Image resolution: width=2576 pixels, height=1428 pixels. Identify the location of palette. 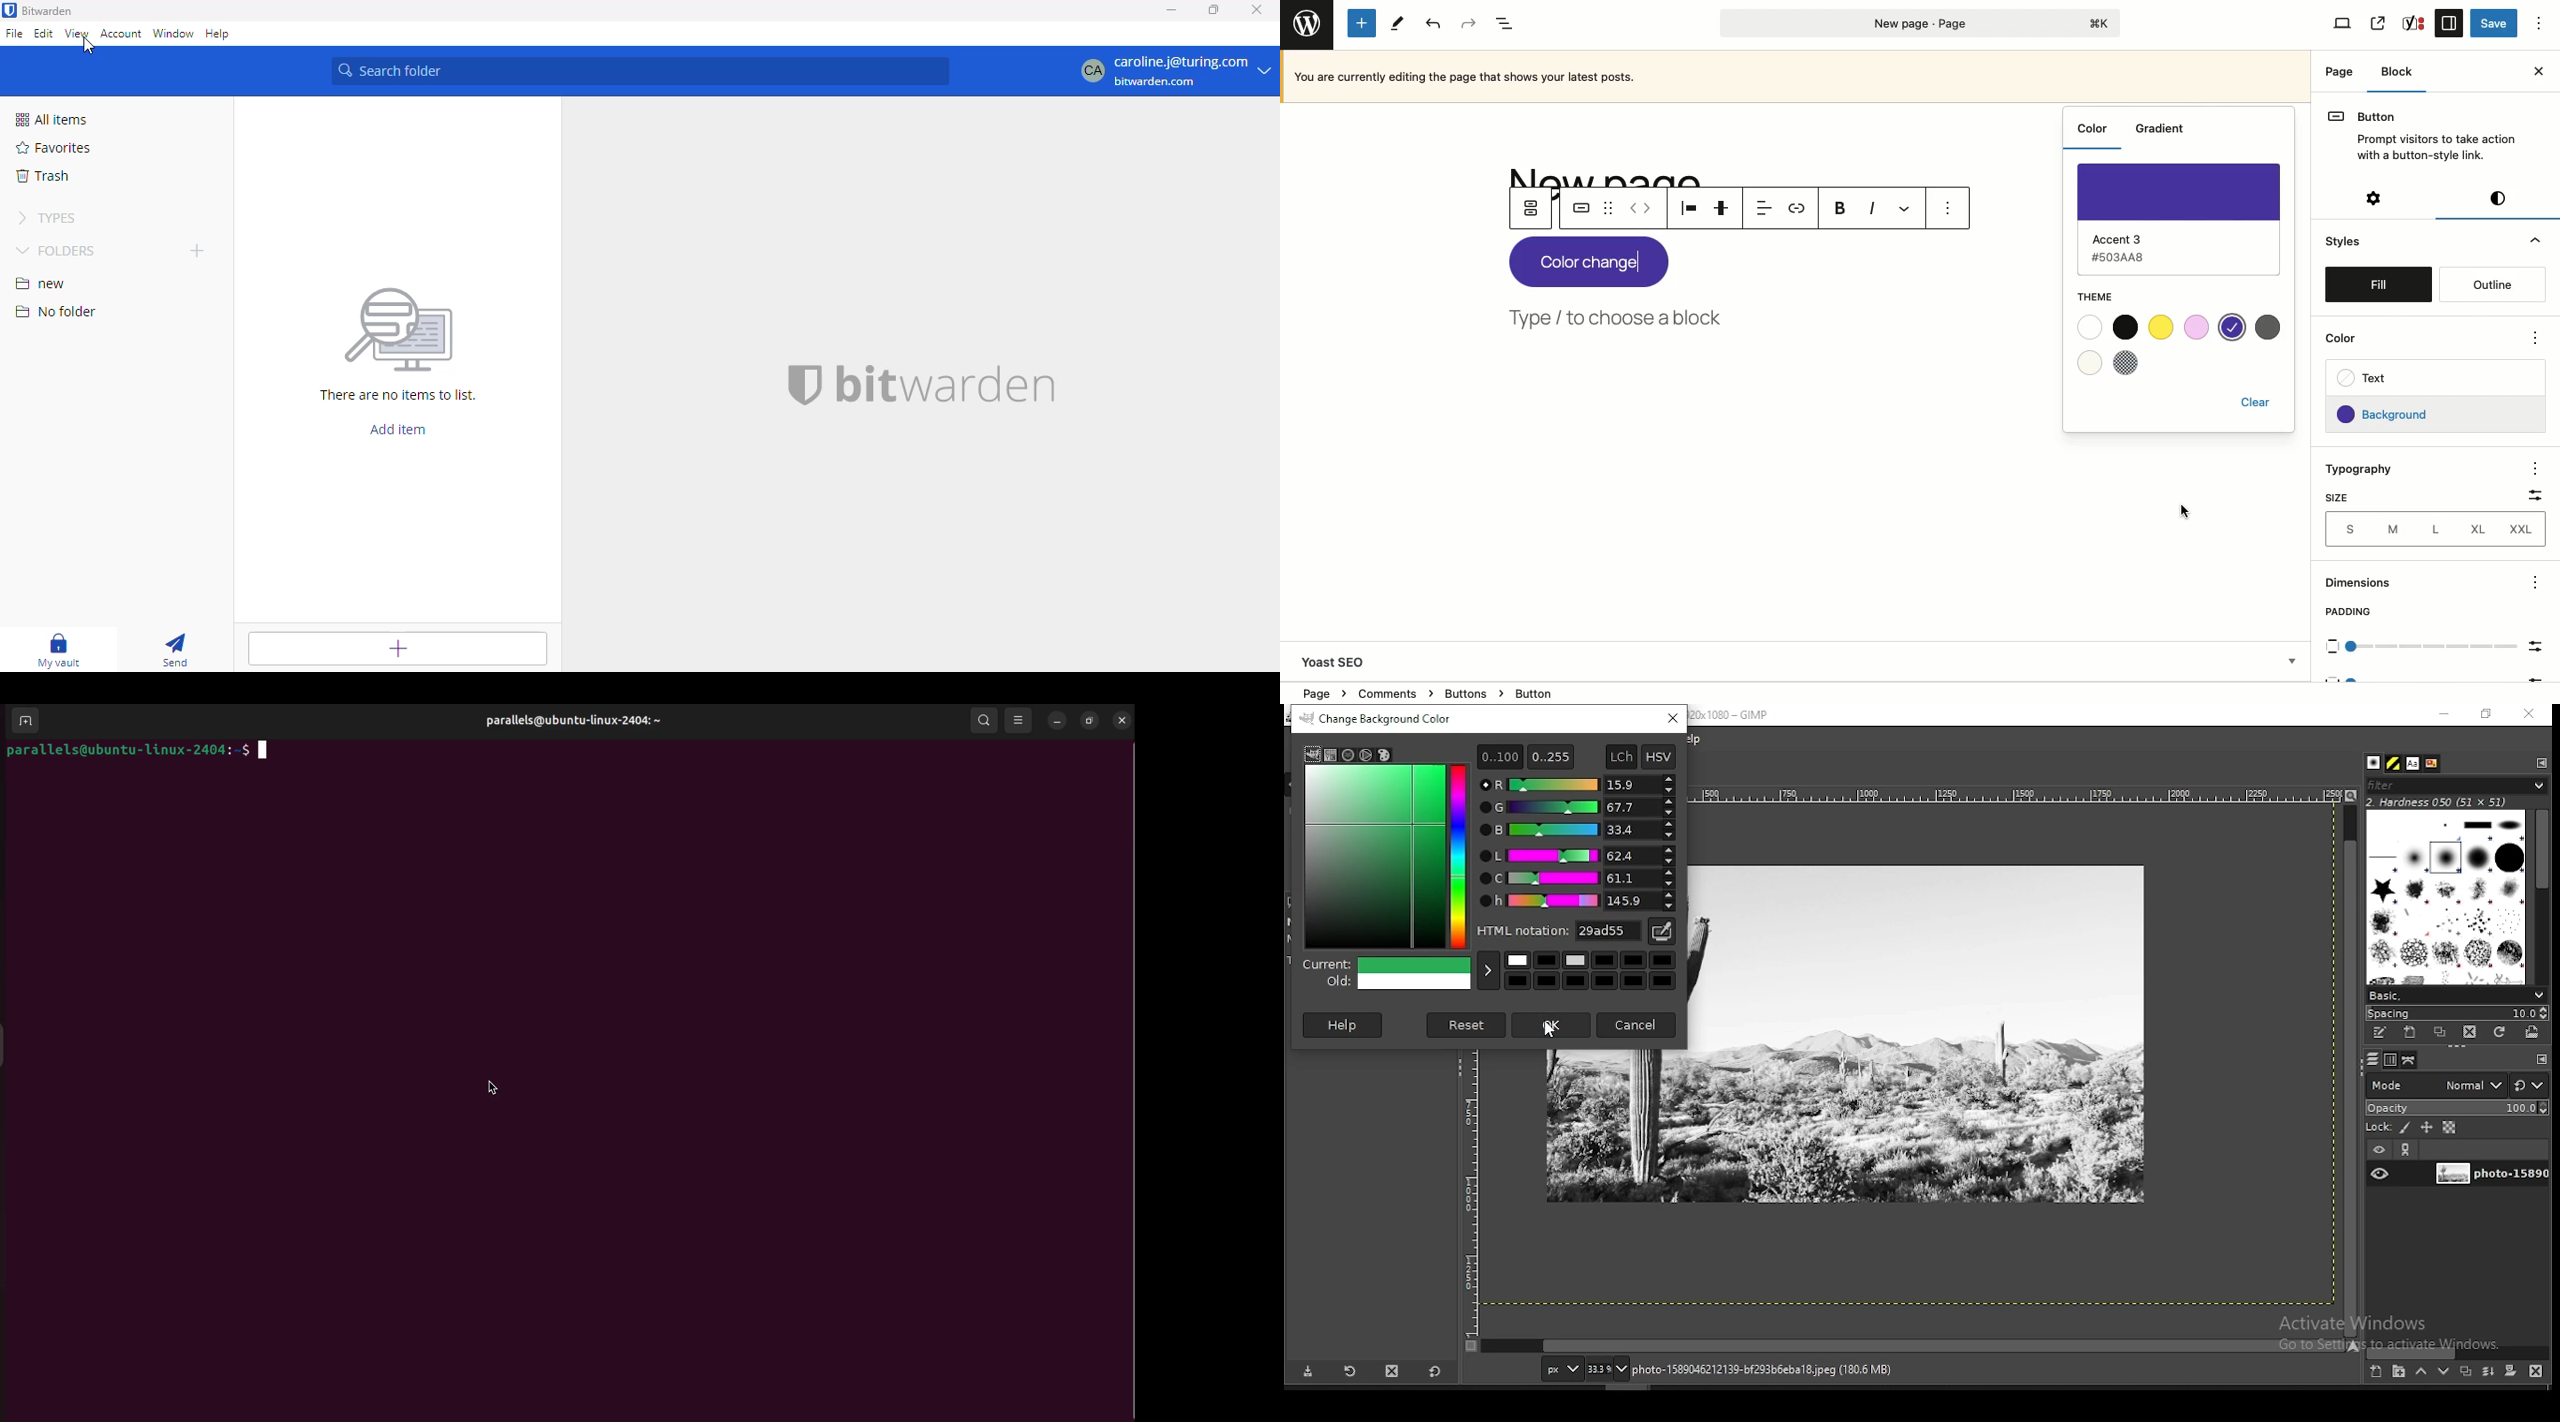
(1384, 755).